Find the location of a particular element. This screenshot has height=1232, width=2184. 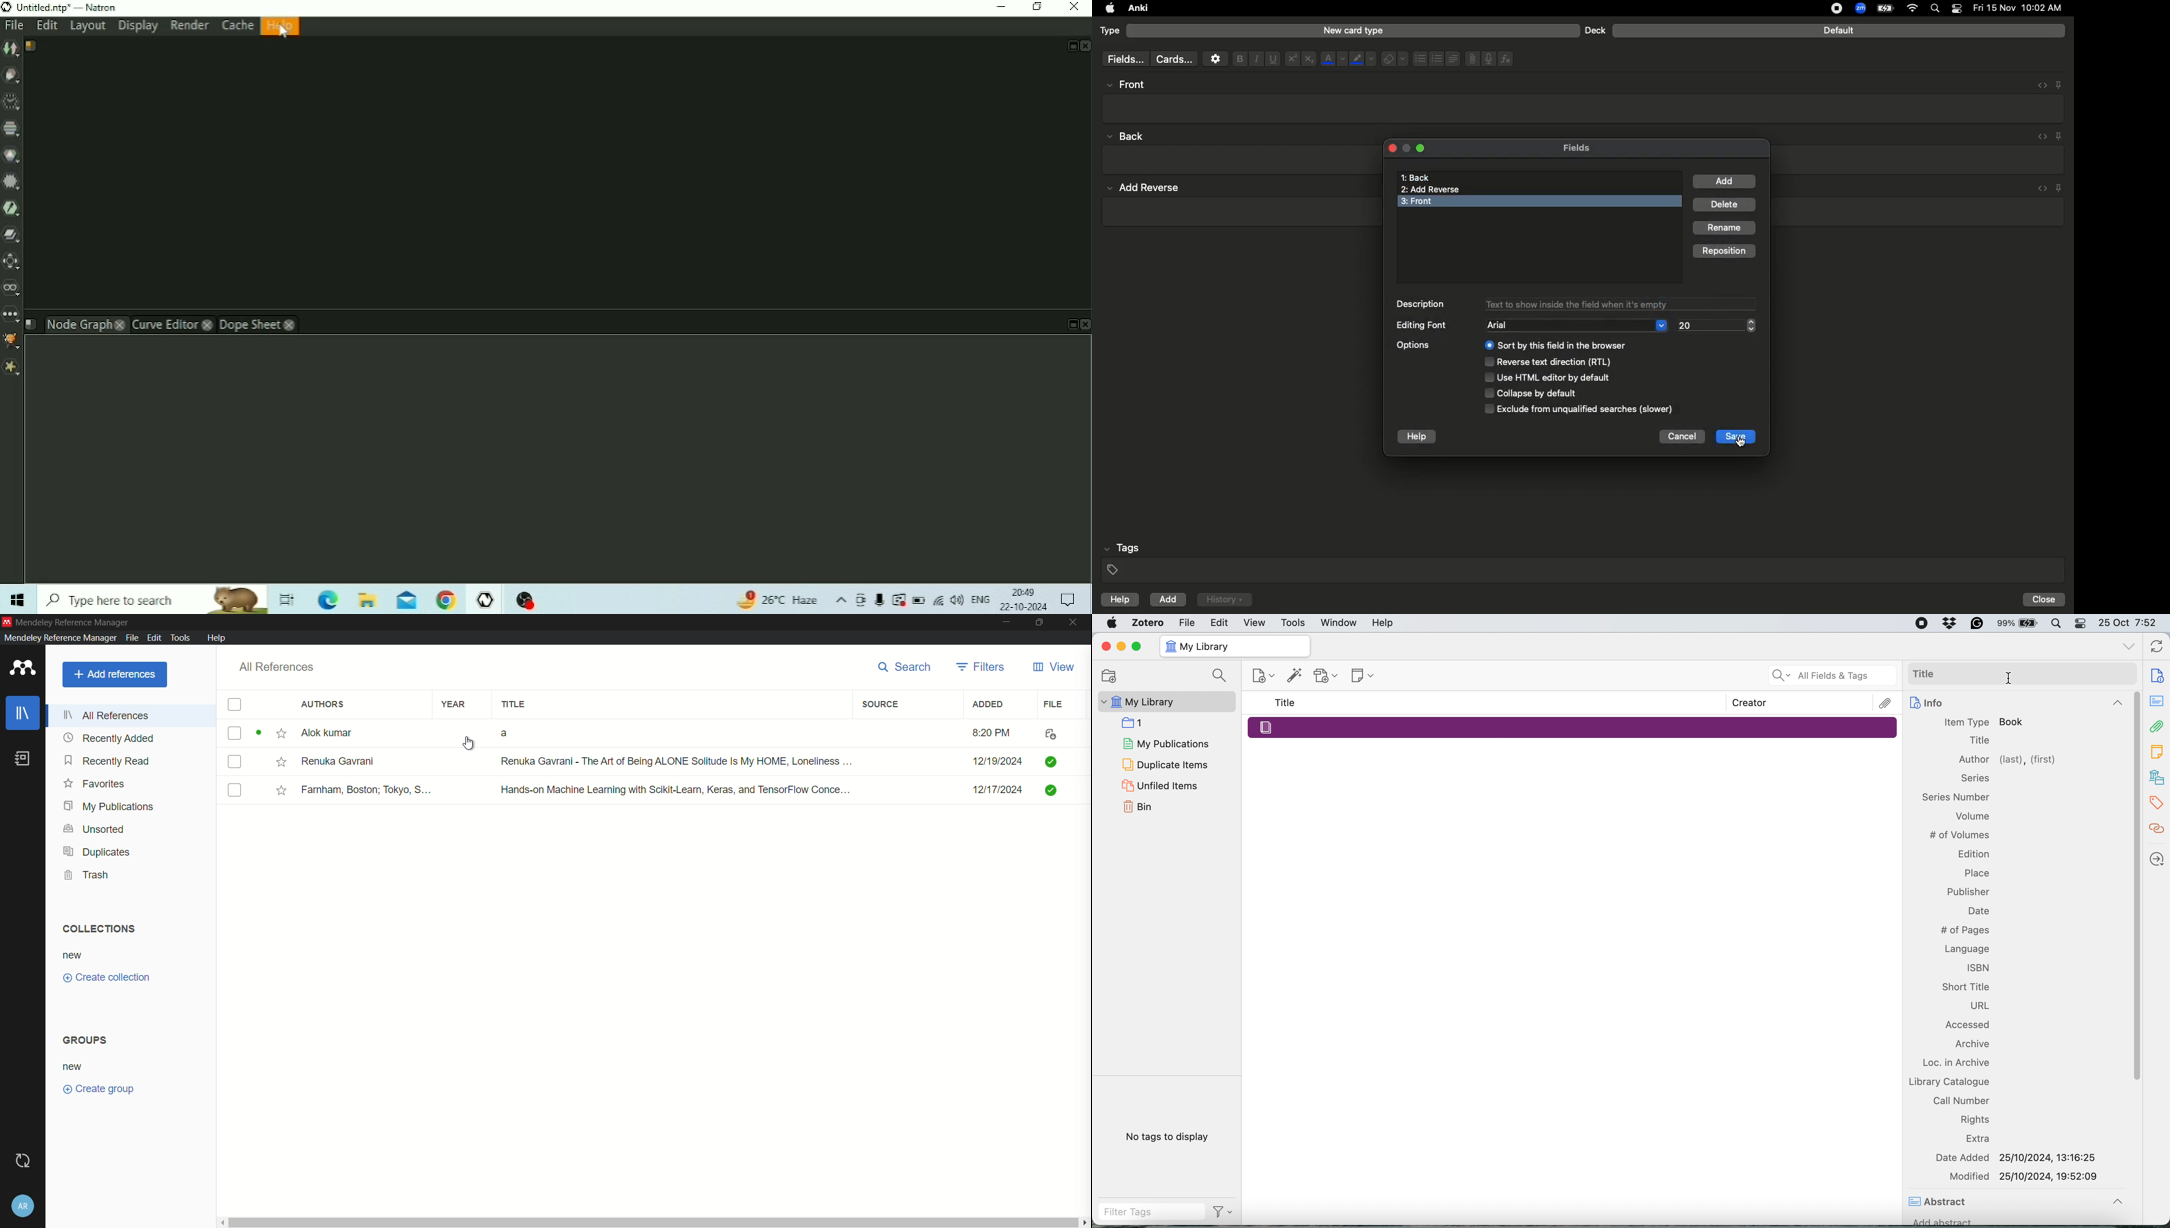

Sync with Zotero.com is located at coordinates (2158, 648).